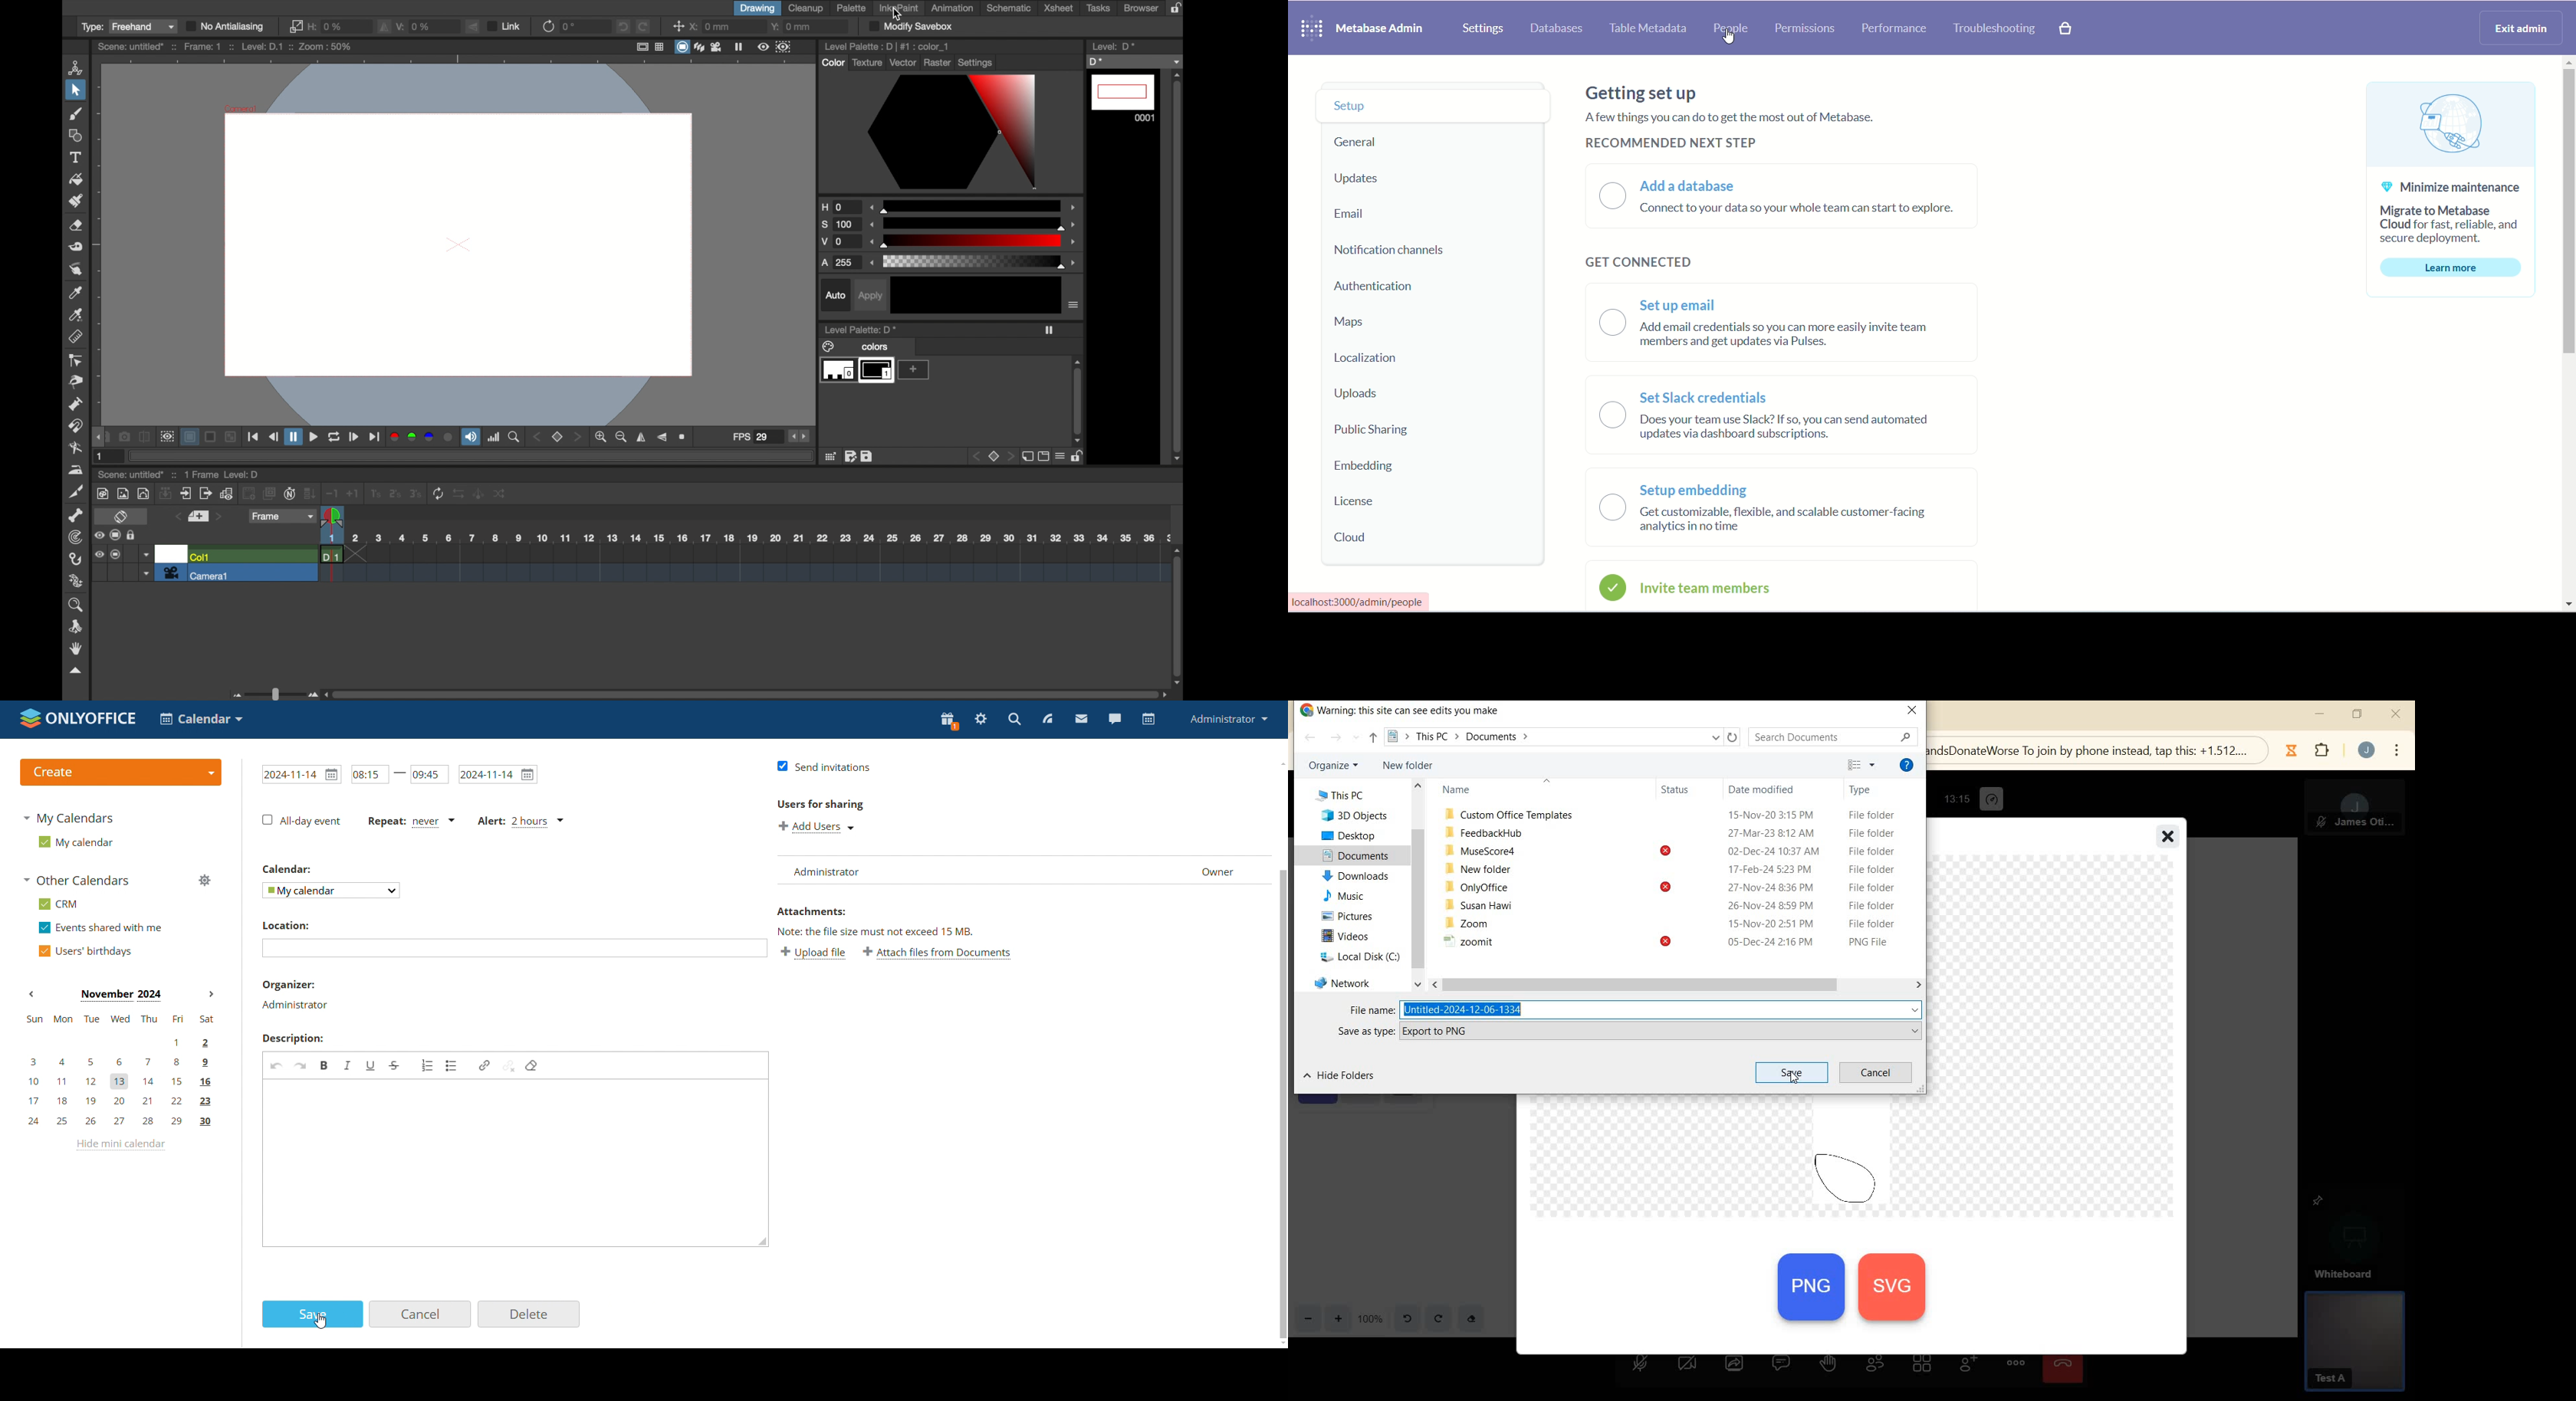 This screenshot has width=2576, height=1428. I want to click on type, so click(90, 27).